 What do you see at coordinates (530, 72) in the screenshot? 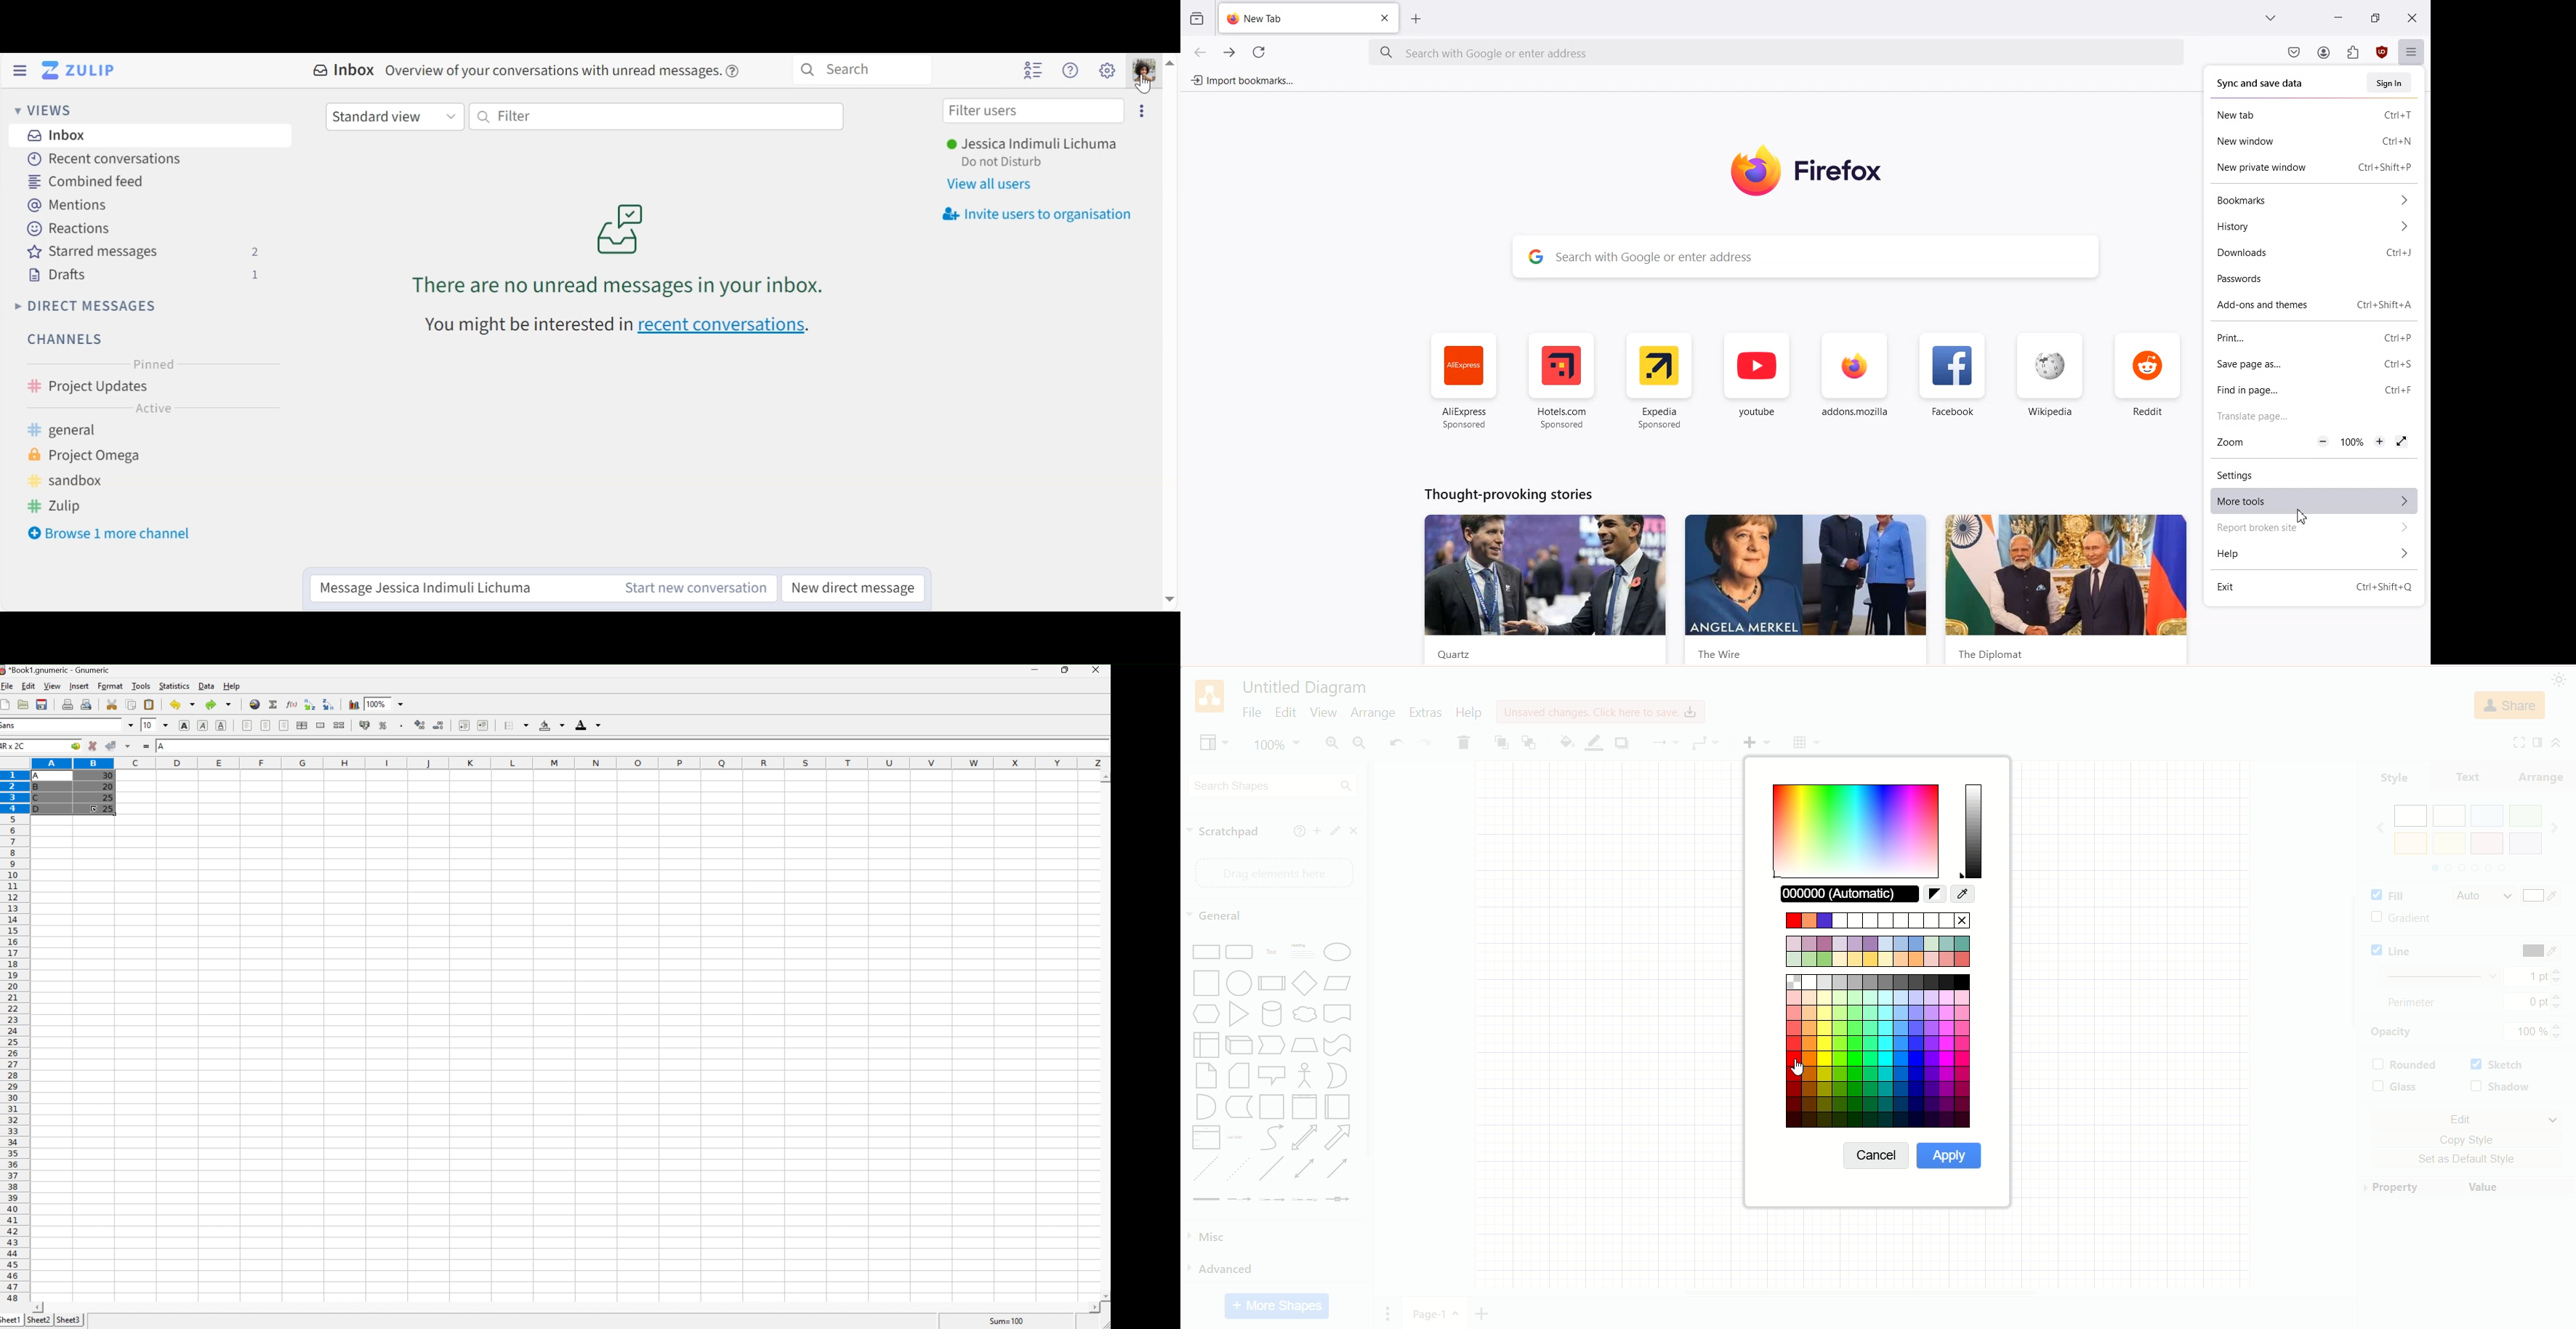
I see `Inbox` at bounding box center [530, 72].